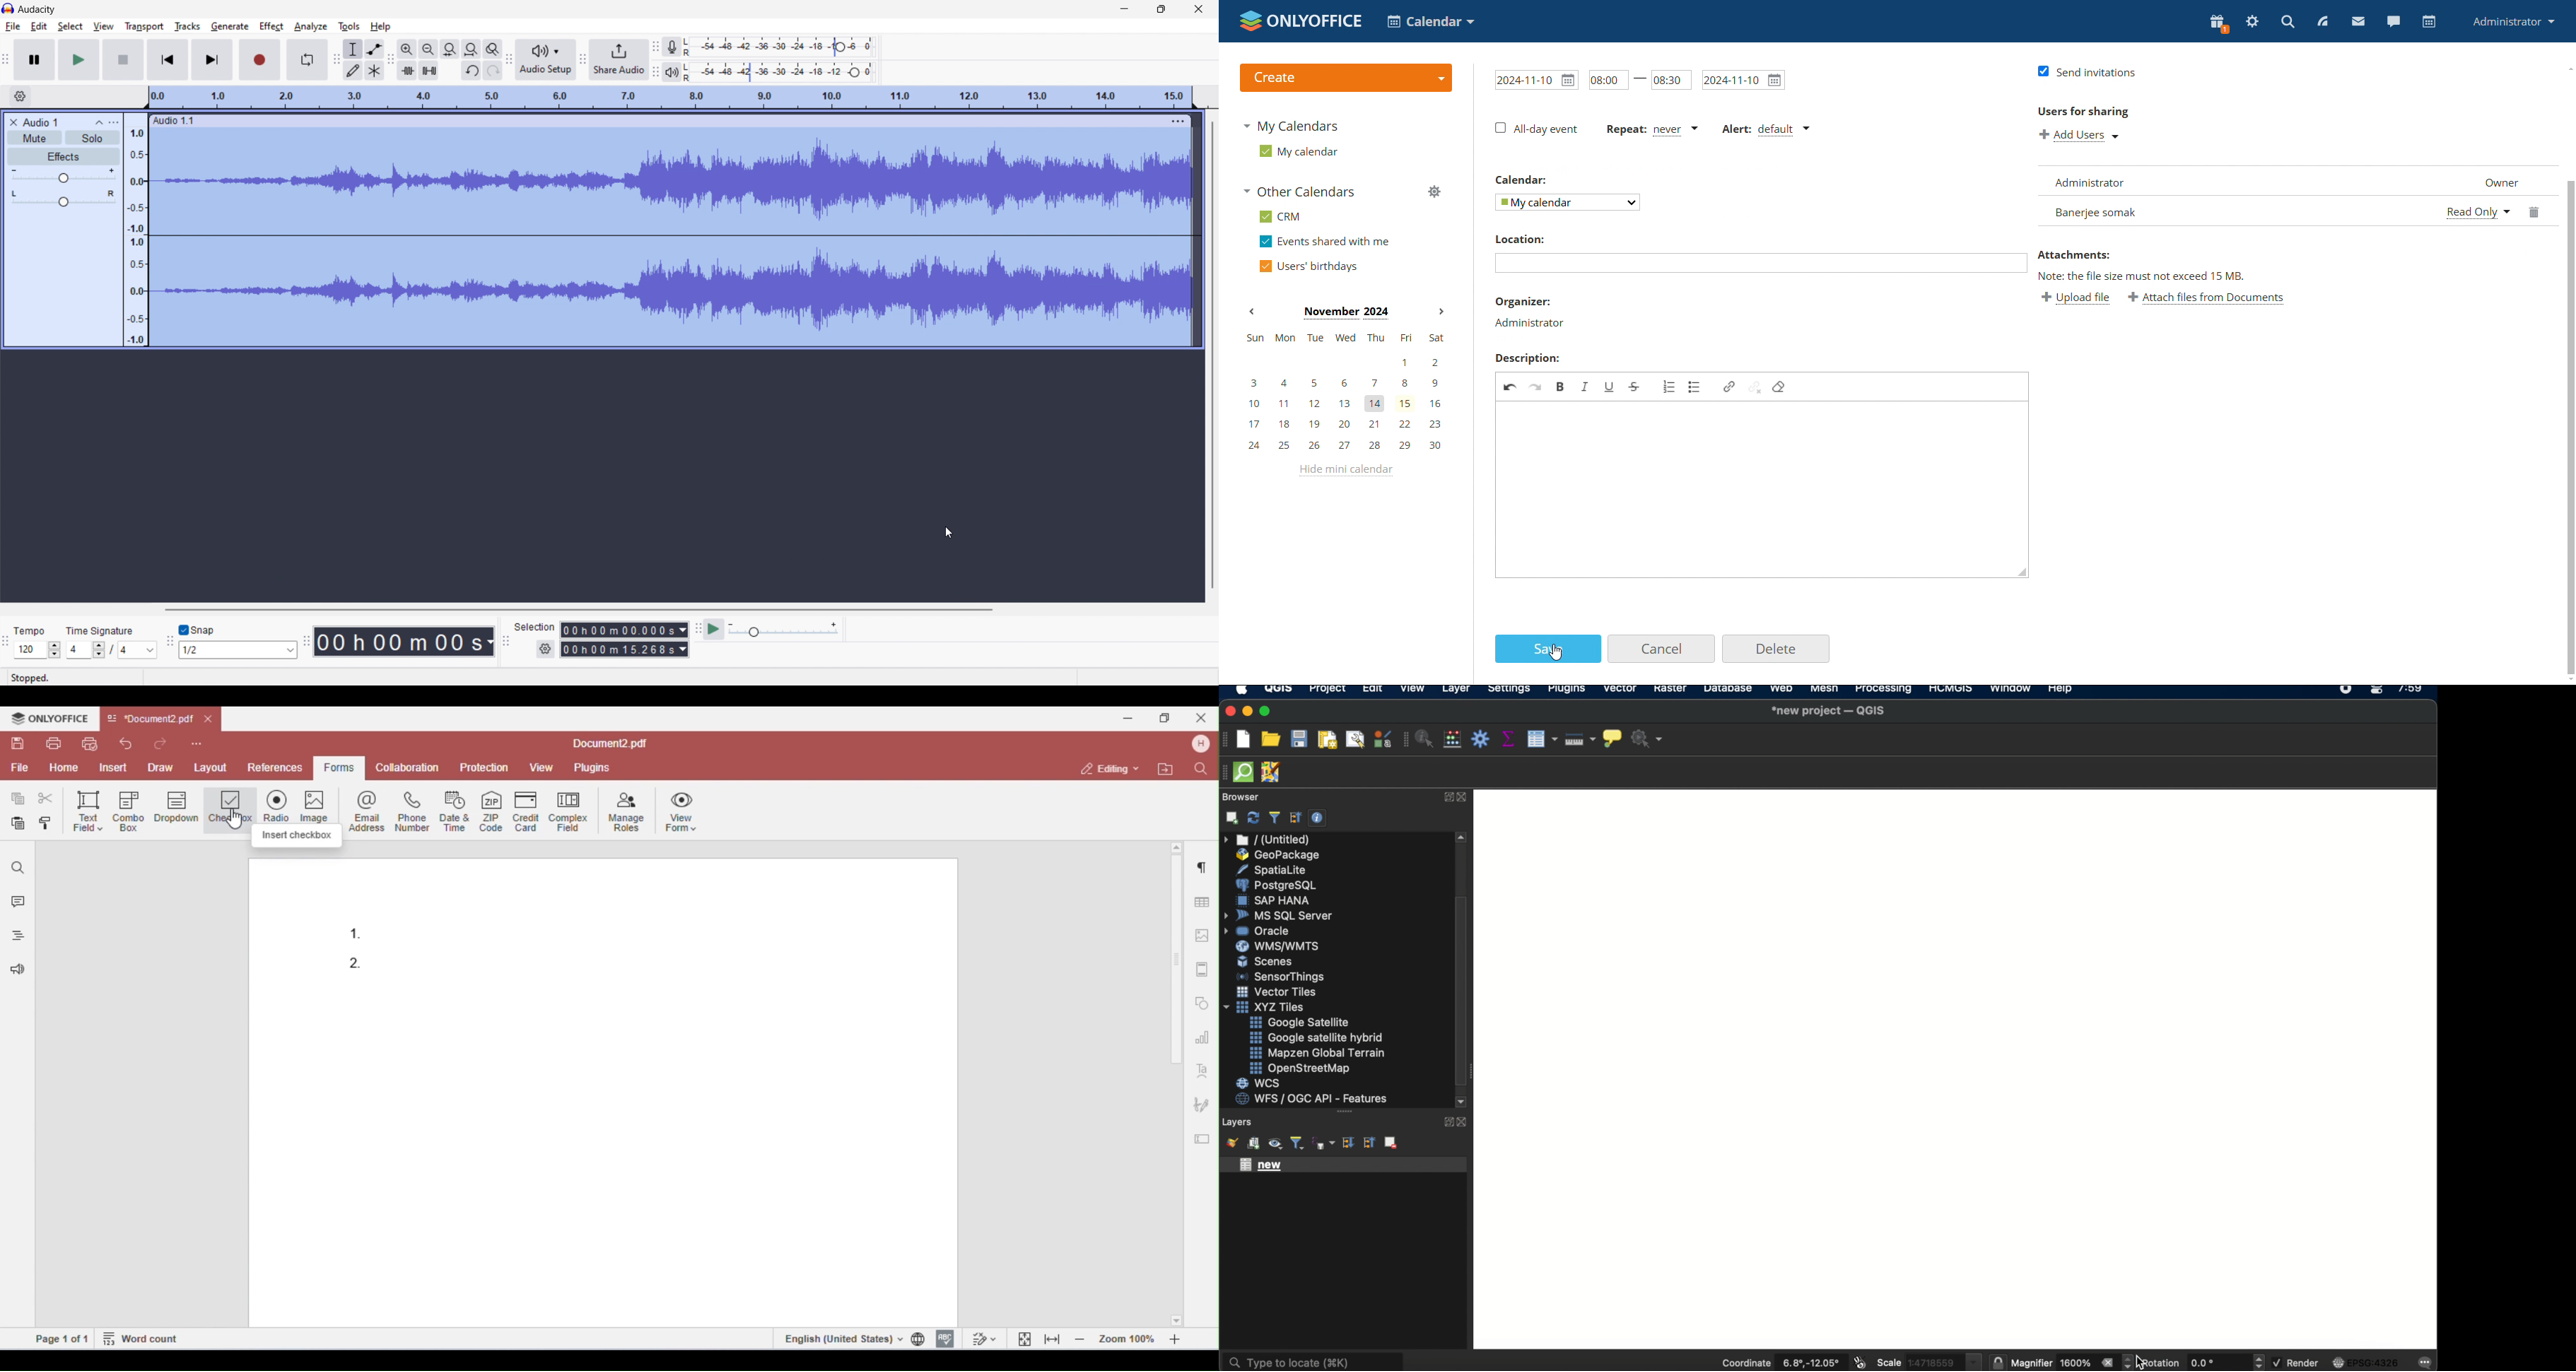 This screenshot has width=2576, height=1372. I want to click on link, so click(1729, 384).